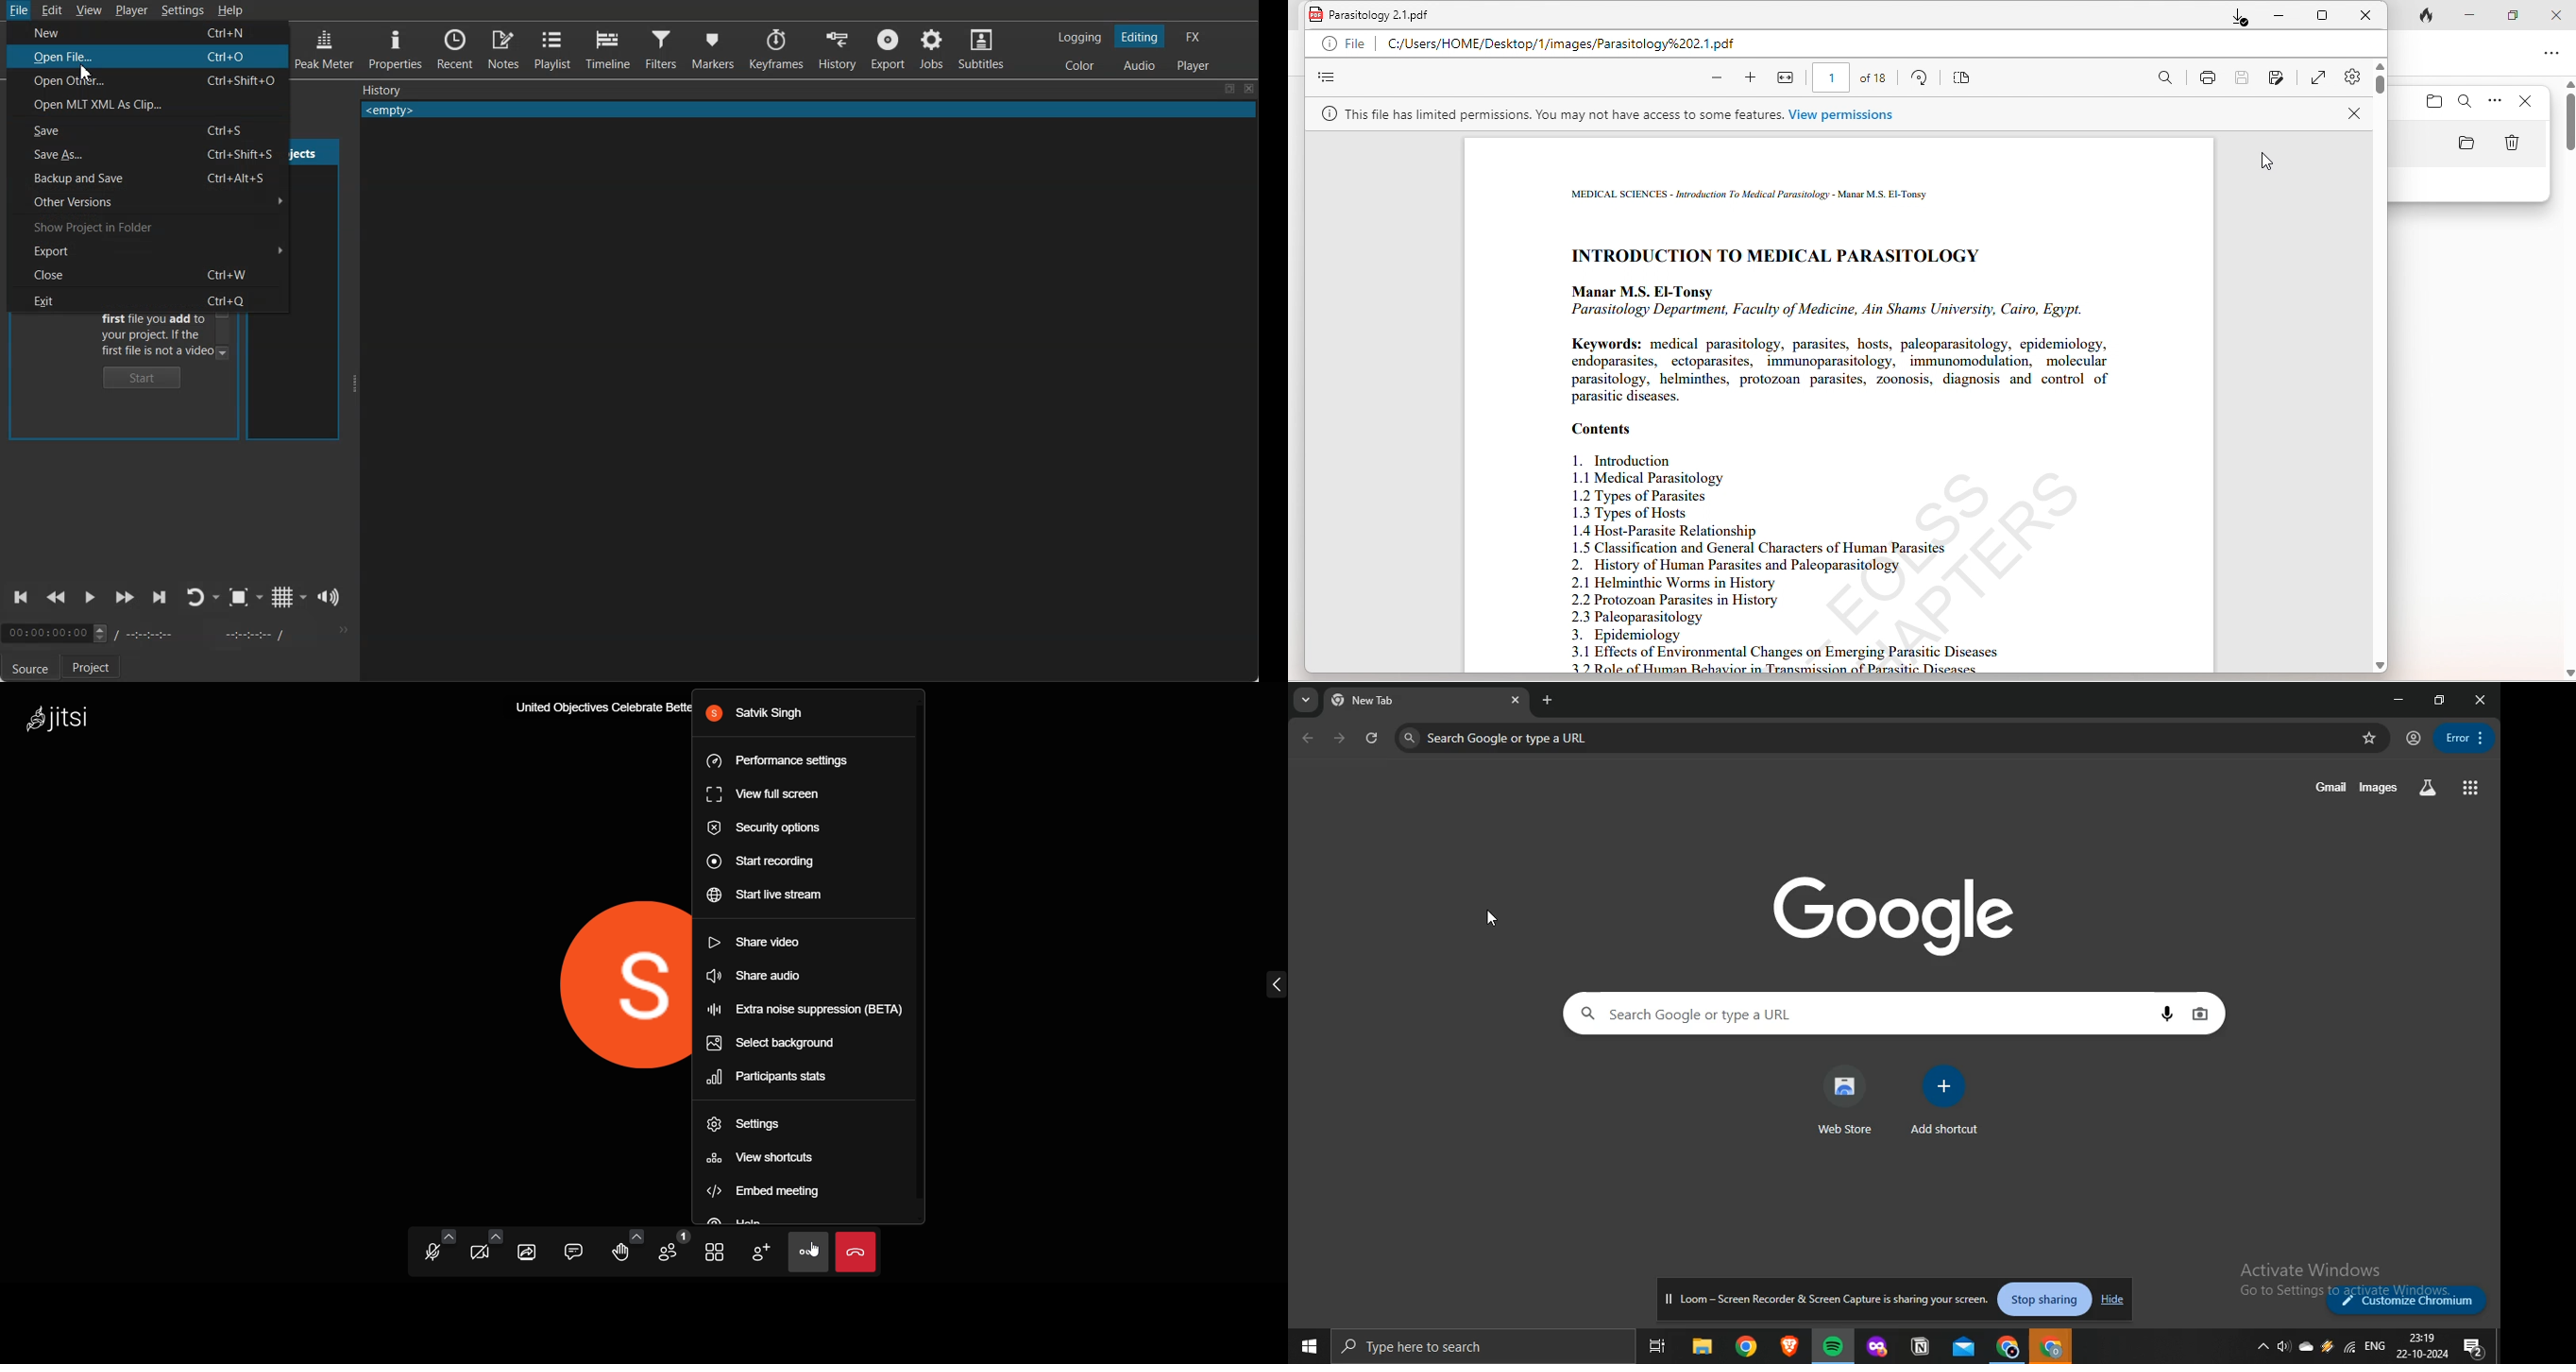 This screenshot has height=1372, width=2576. What do you see at coordinates (774, 796) in the screenshot?
I see `view full screen ` at bounding box center [774, 796].